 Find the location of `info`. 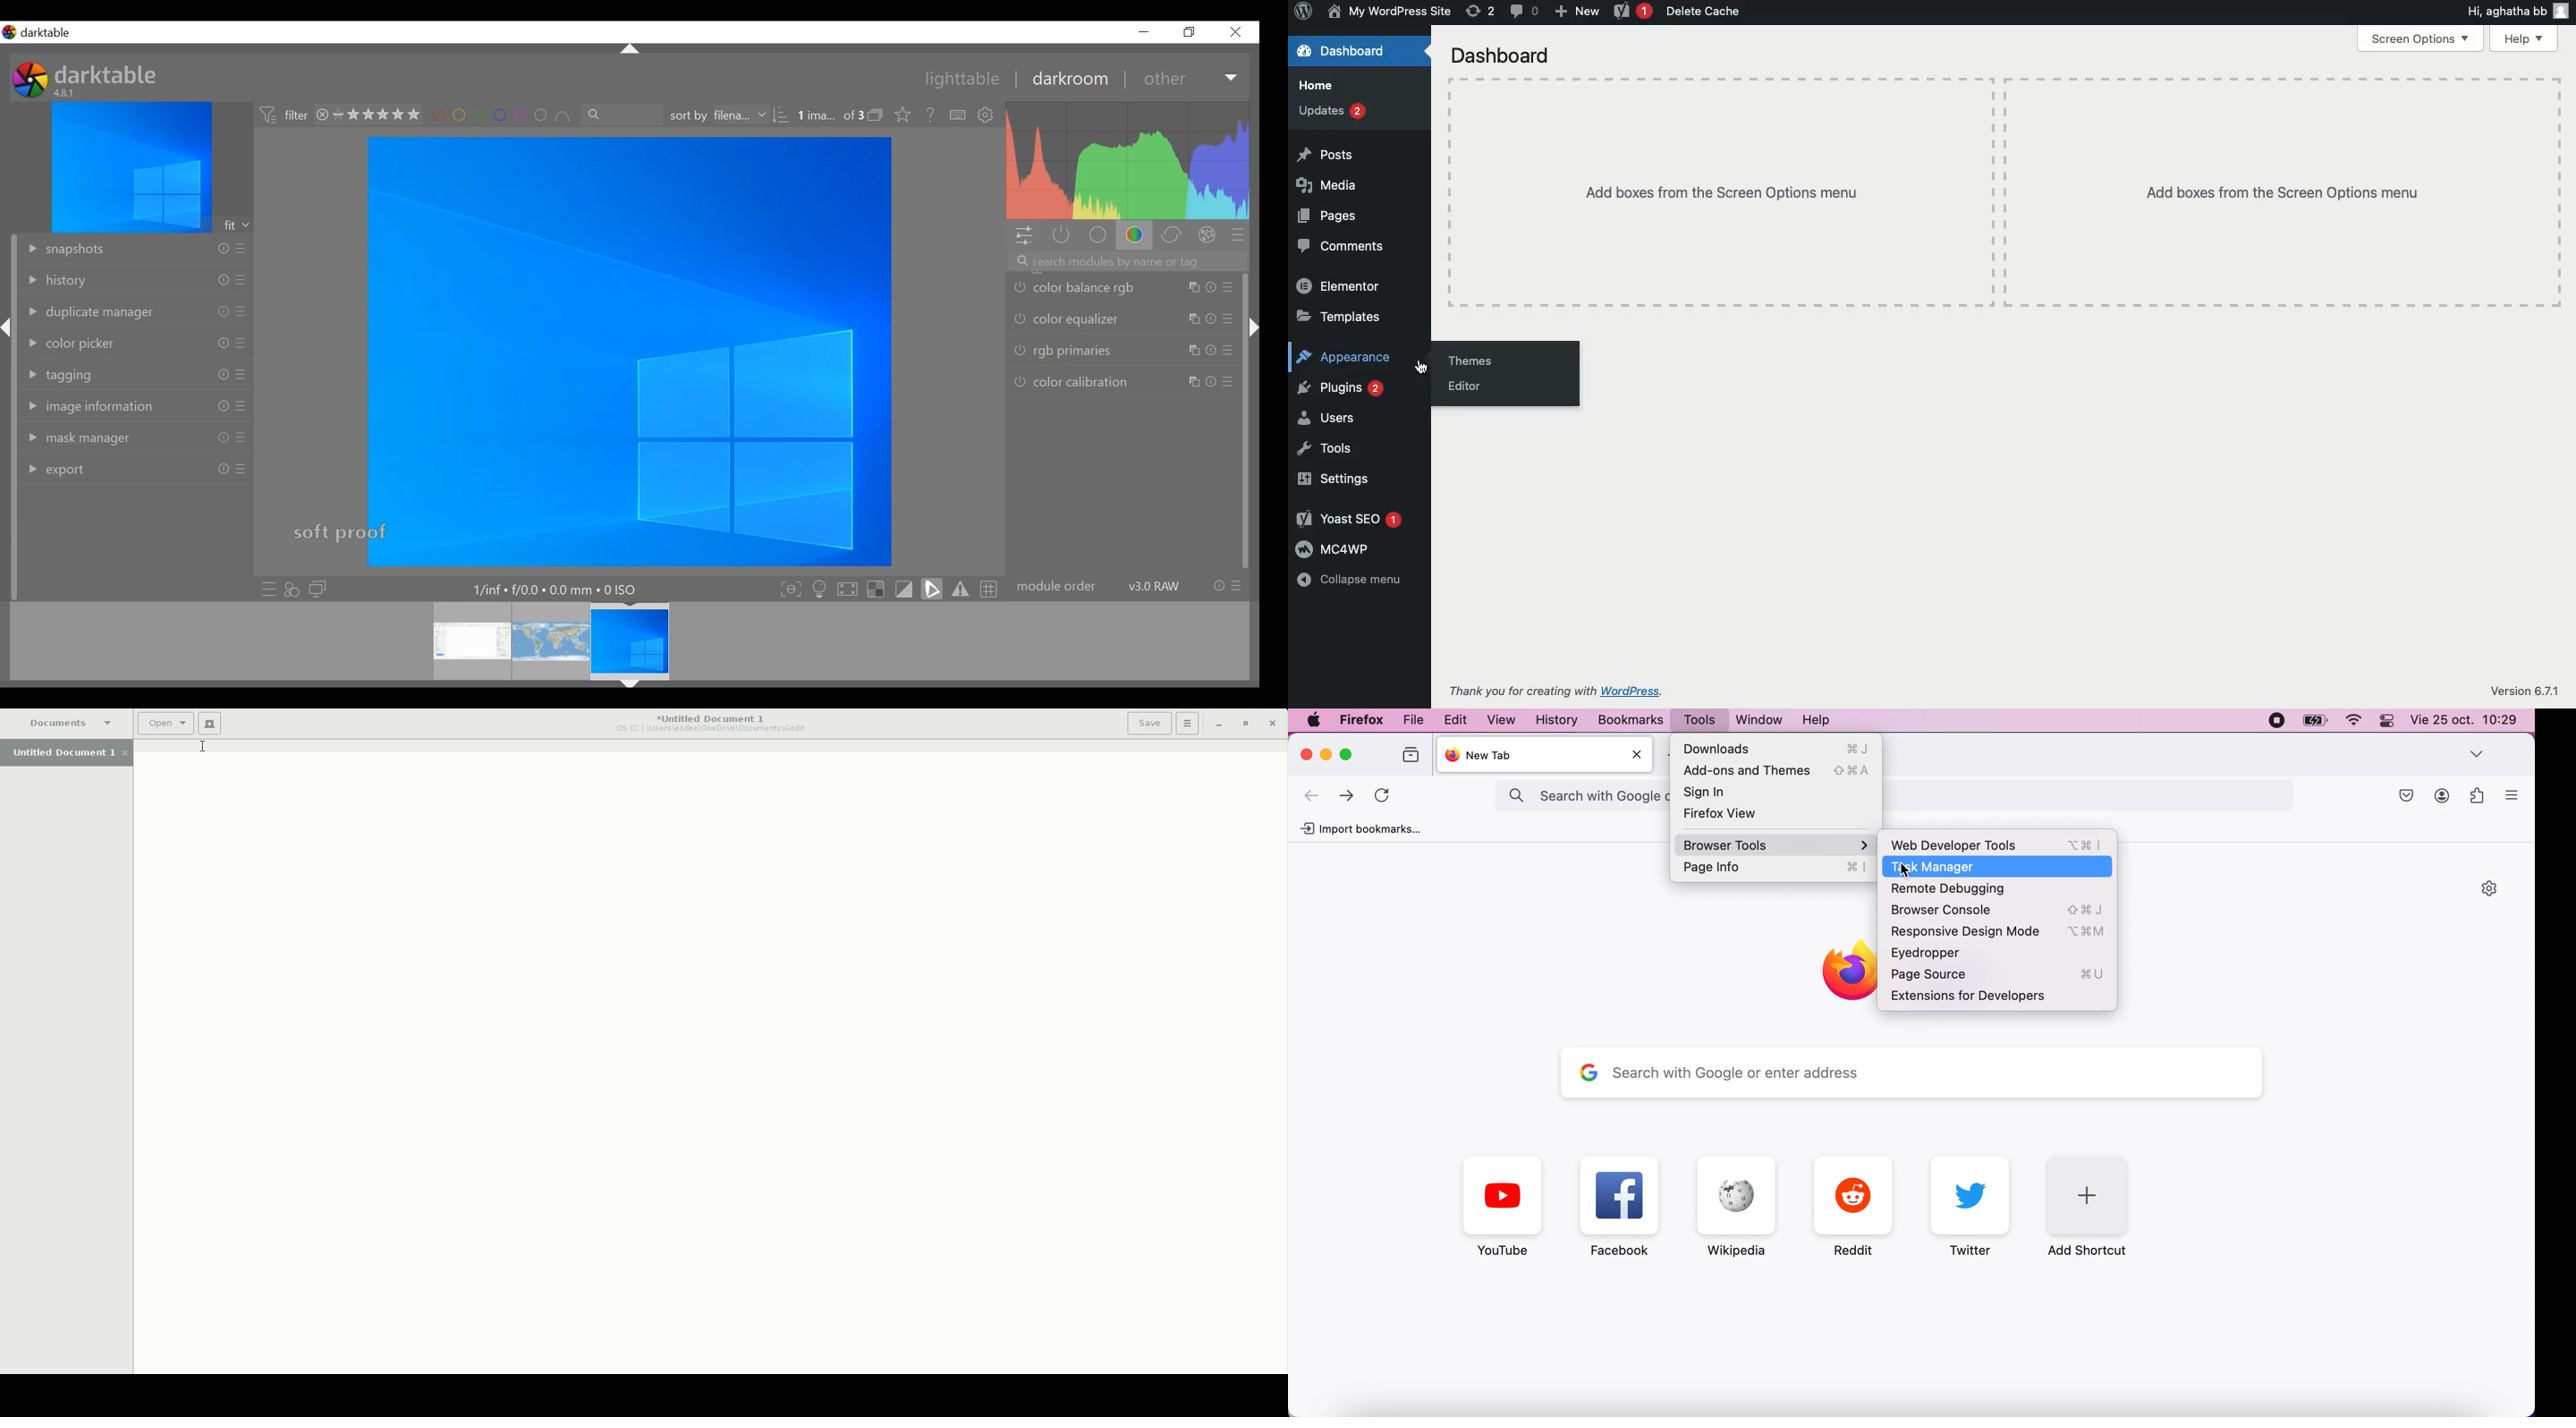

info is located at coordinates (222, 280).